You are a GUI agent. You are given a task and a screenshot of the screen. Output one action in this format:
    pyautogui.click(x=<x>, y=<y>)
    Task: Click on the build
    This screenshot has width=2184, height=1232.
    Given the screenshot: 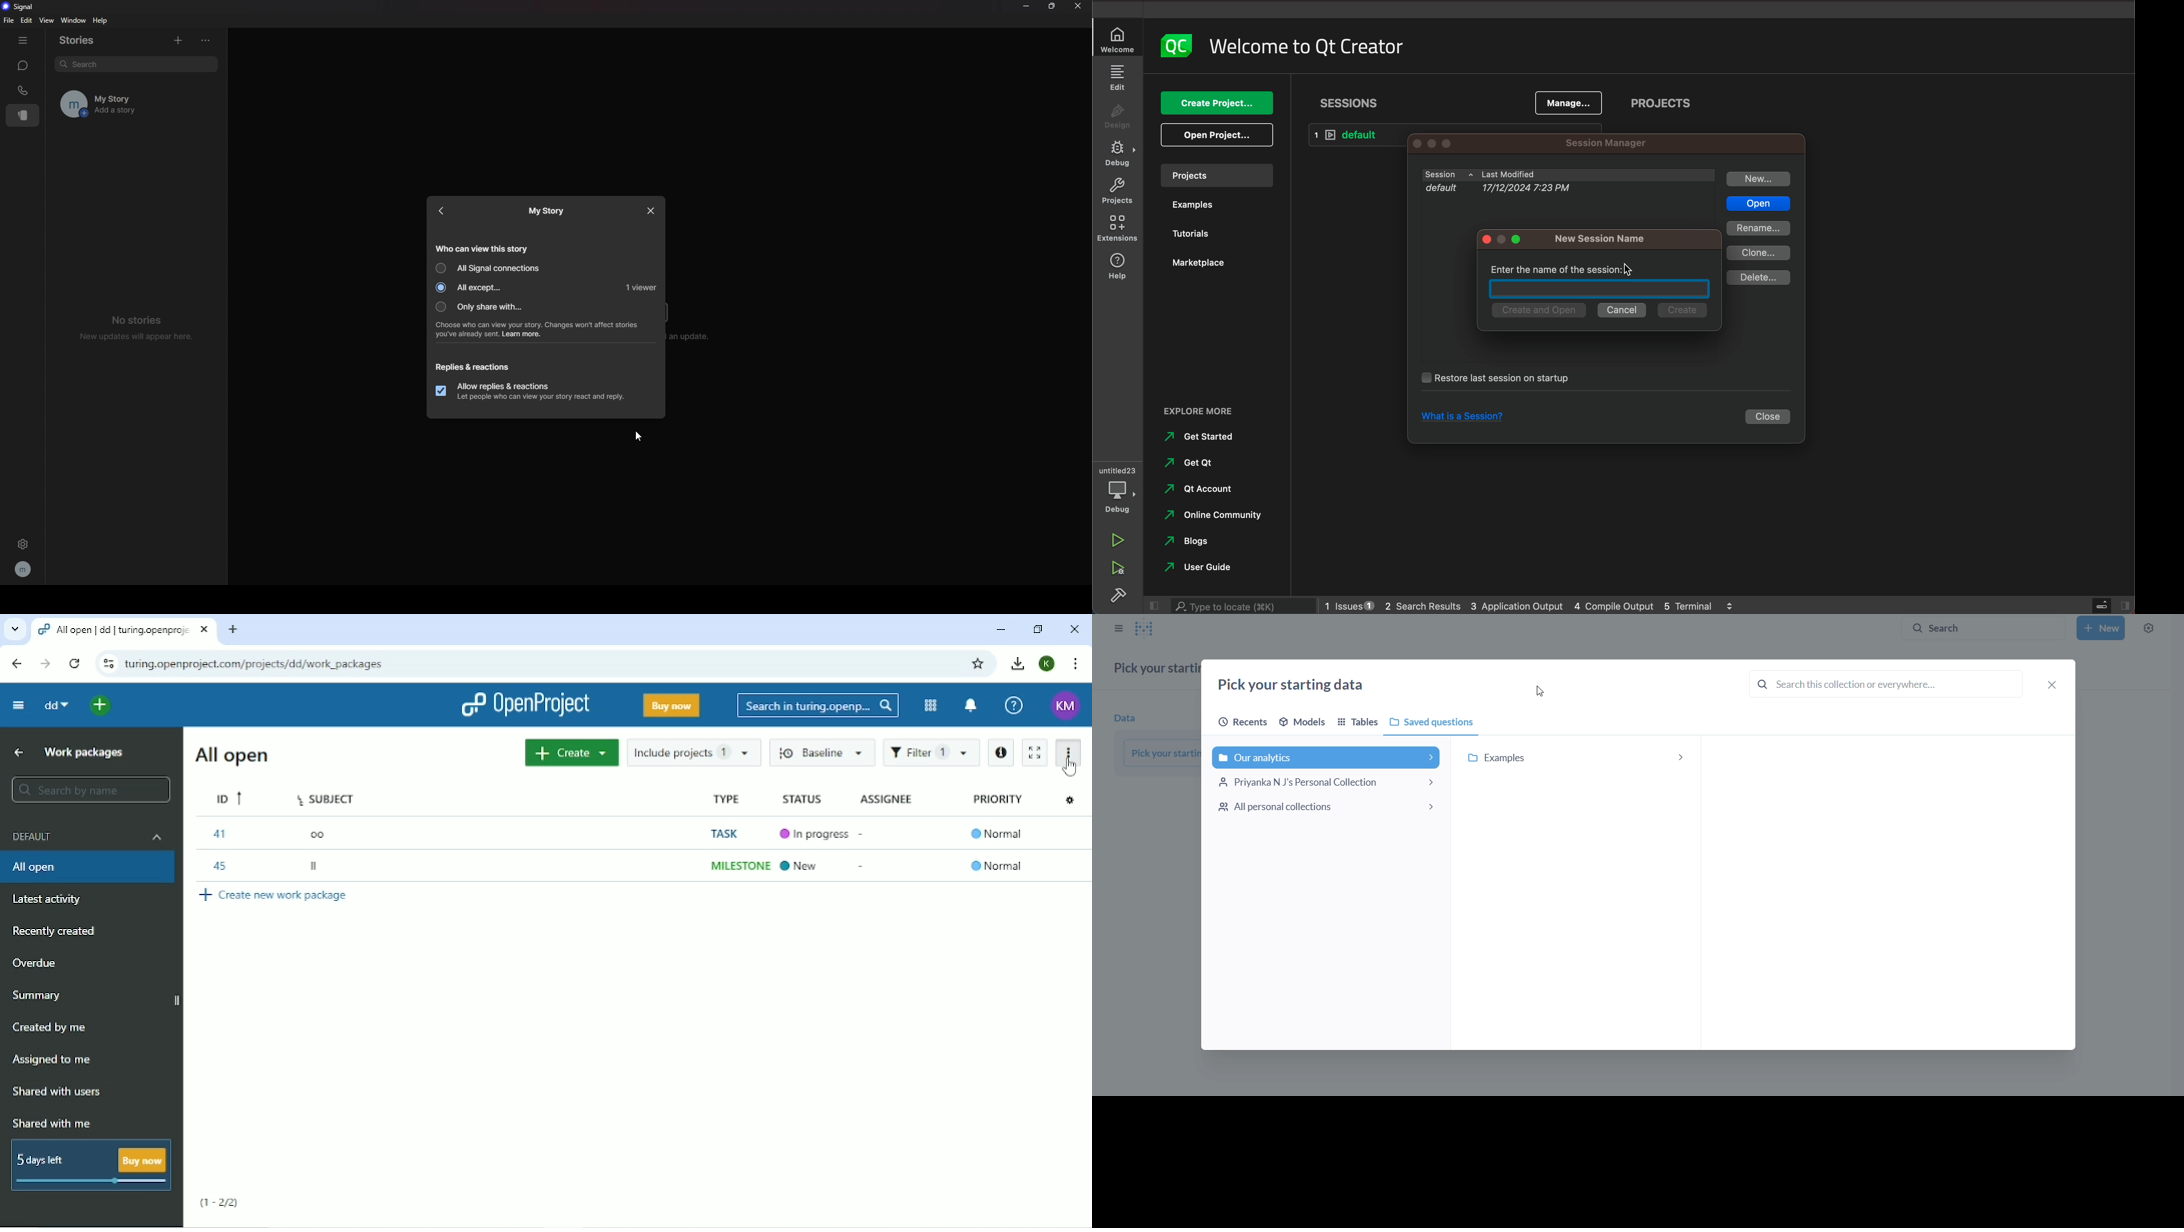 What is the action you would take?
    pyautogui.click(x=1118, y=595)
    